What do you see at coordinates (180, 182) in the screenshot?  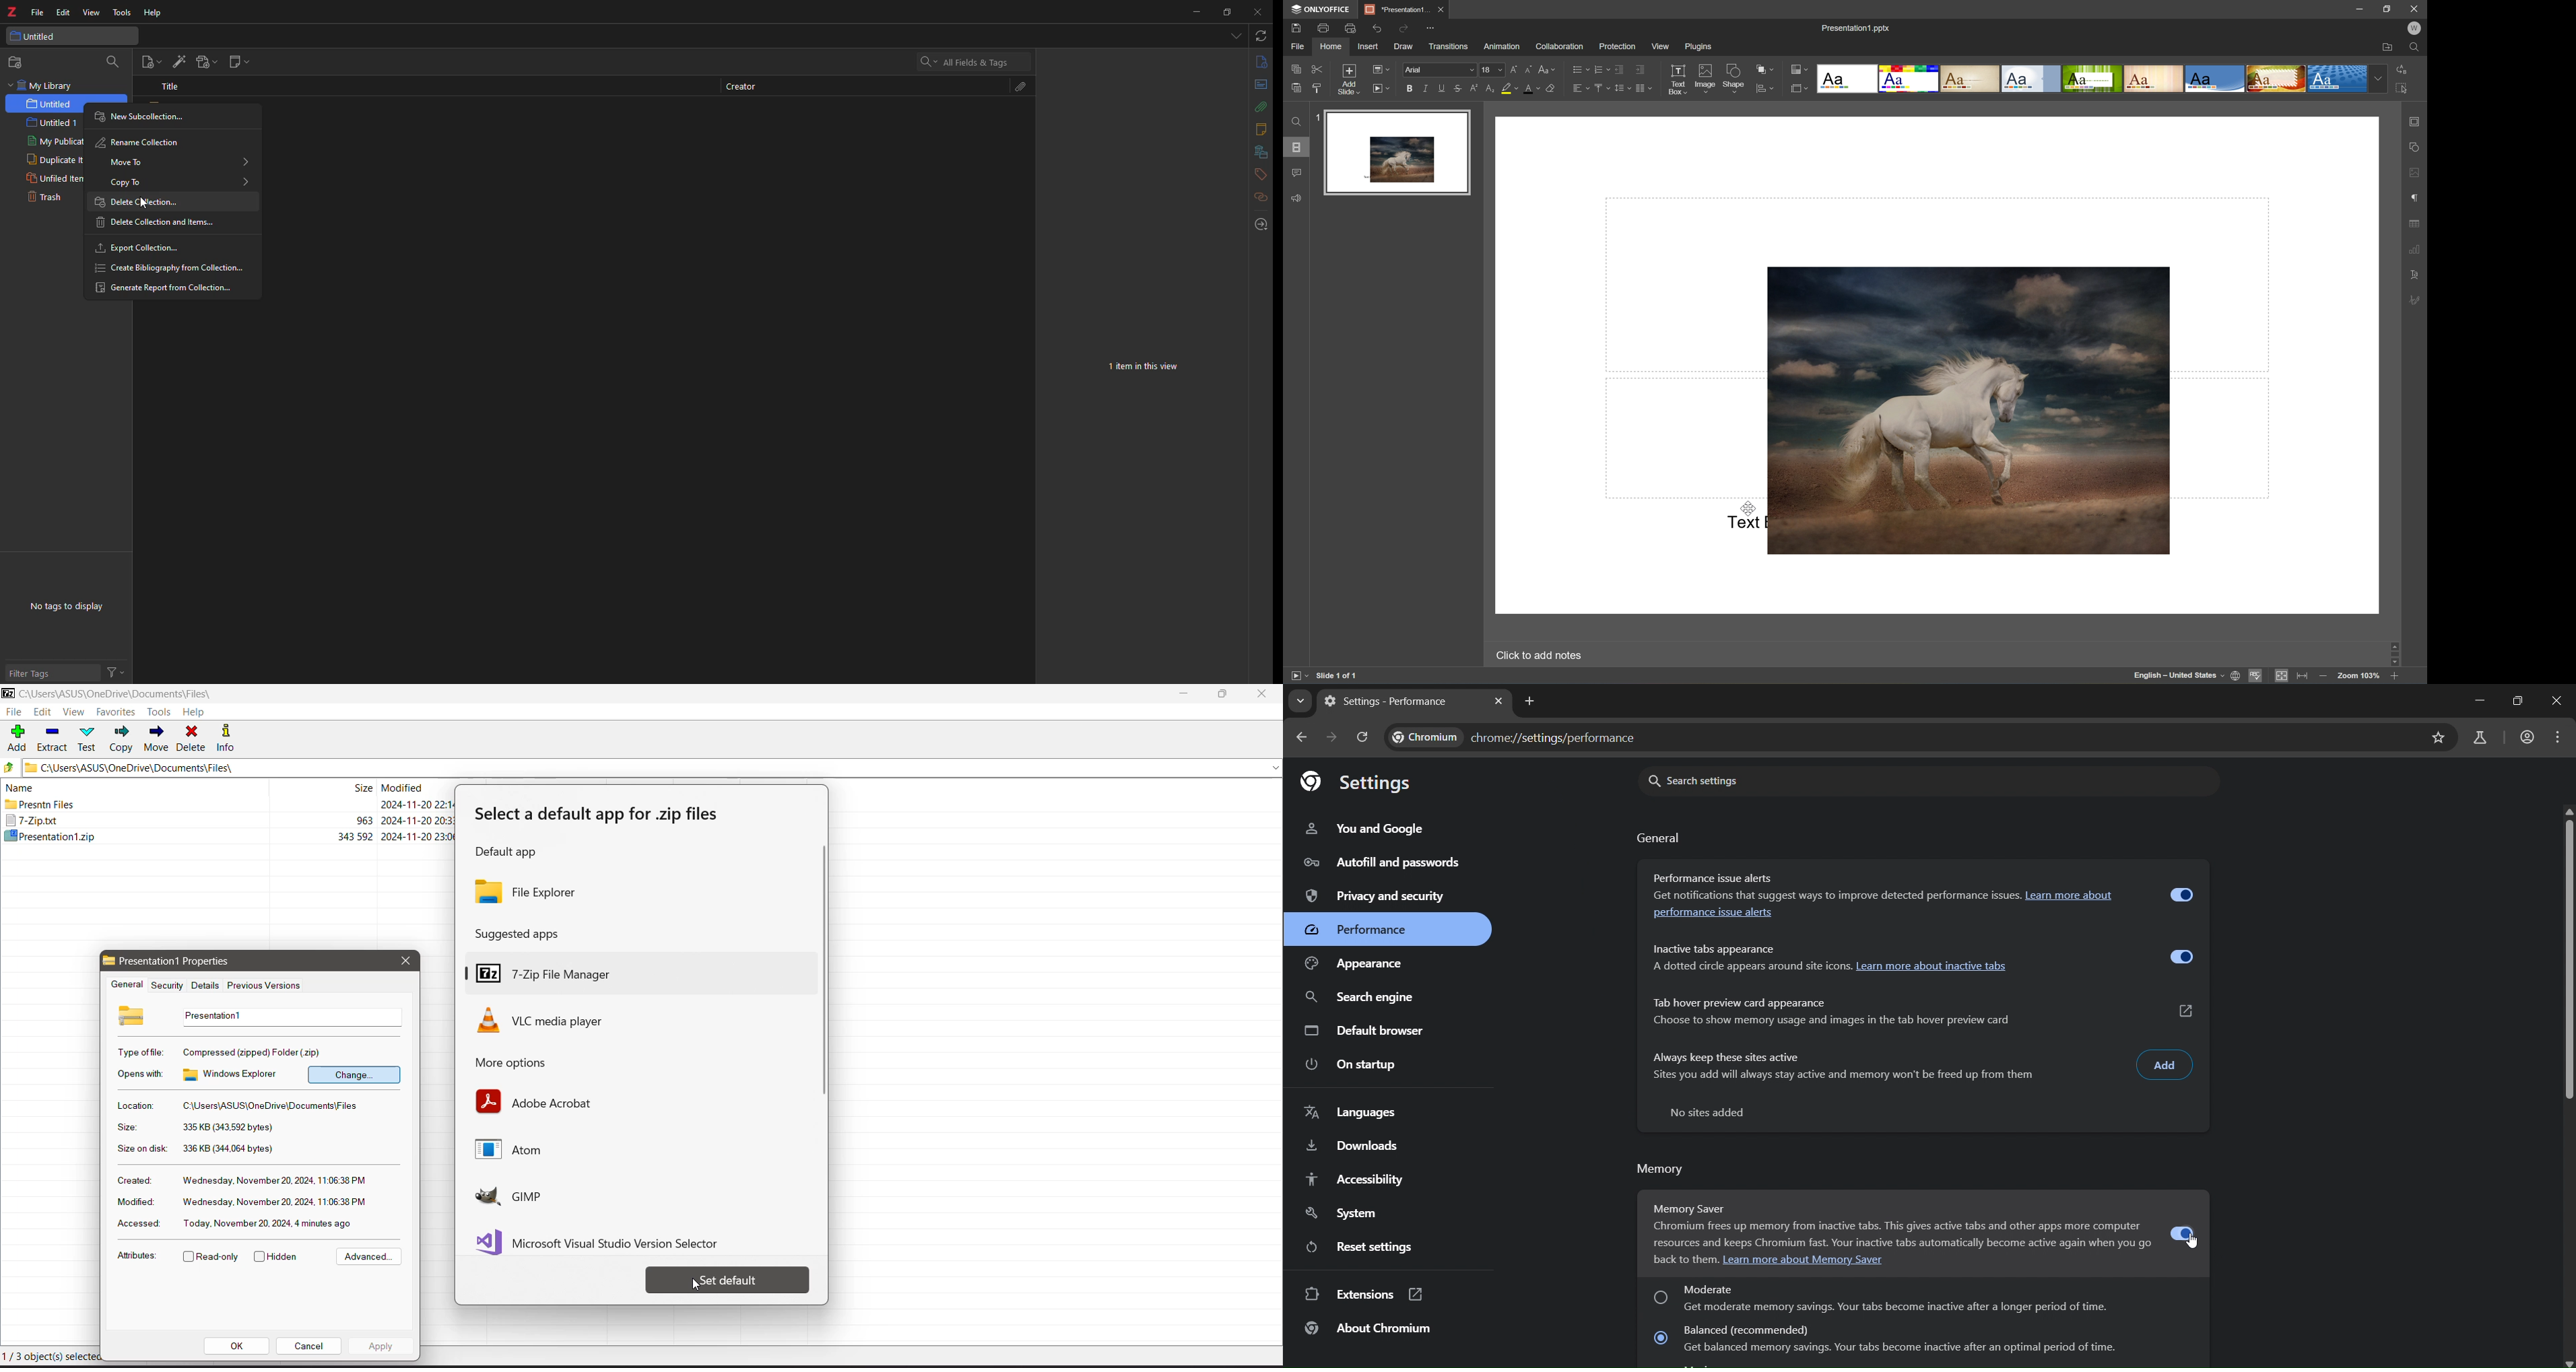 I see `copy to` at bounding box center [180, 182].